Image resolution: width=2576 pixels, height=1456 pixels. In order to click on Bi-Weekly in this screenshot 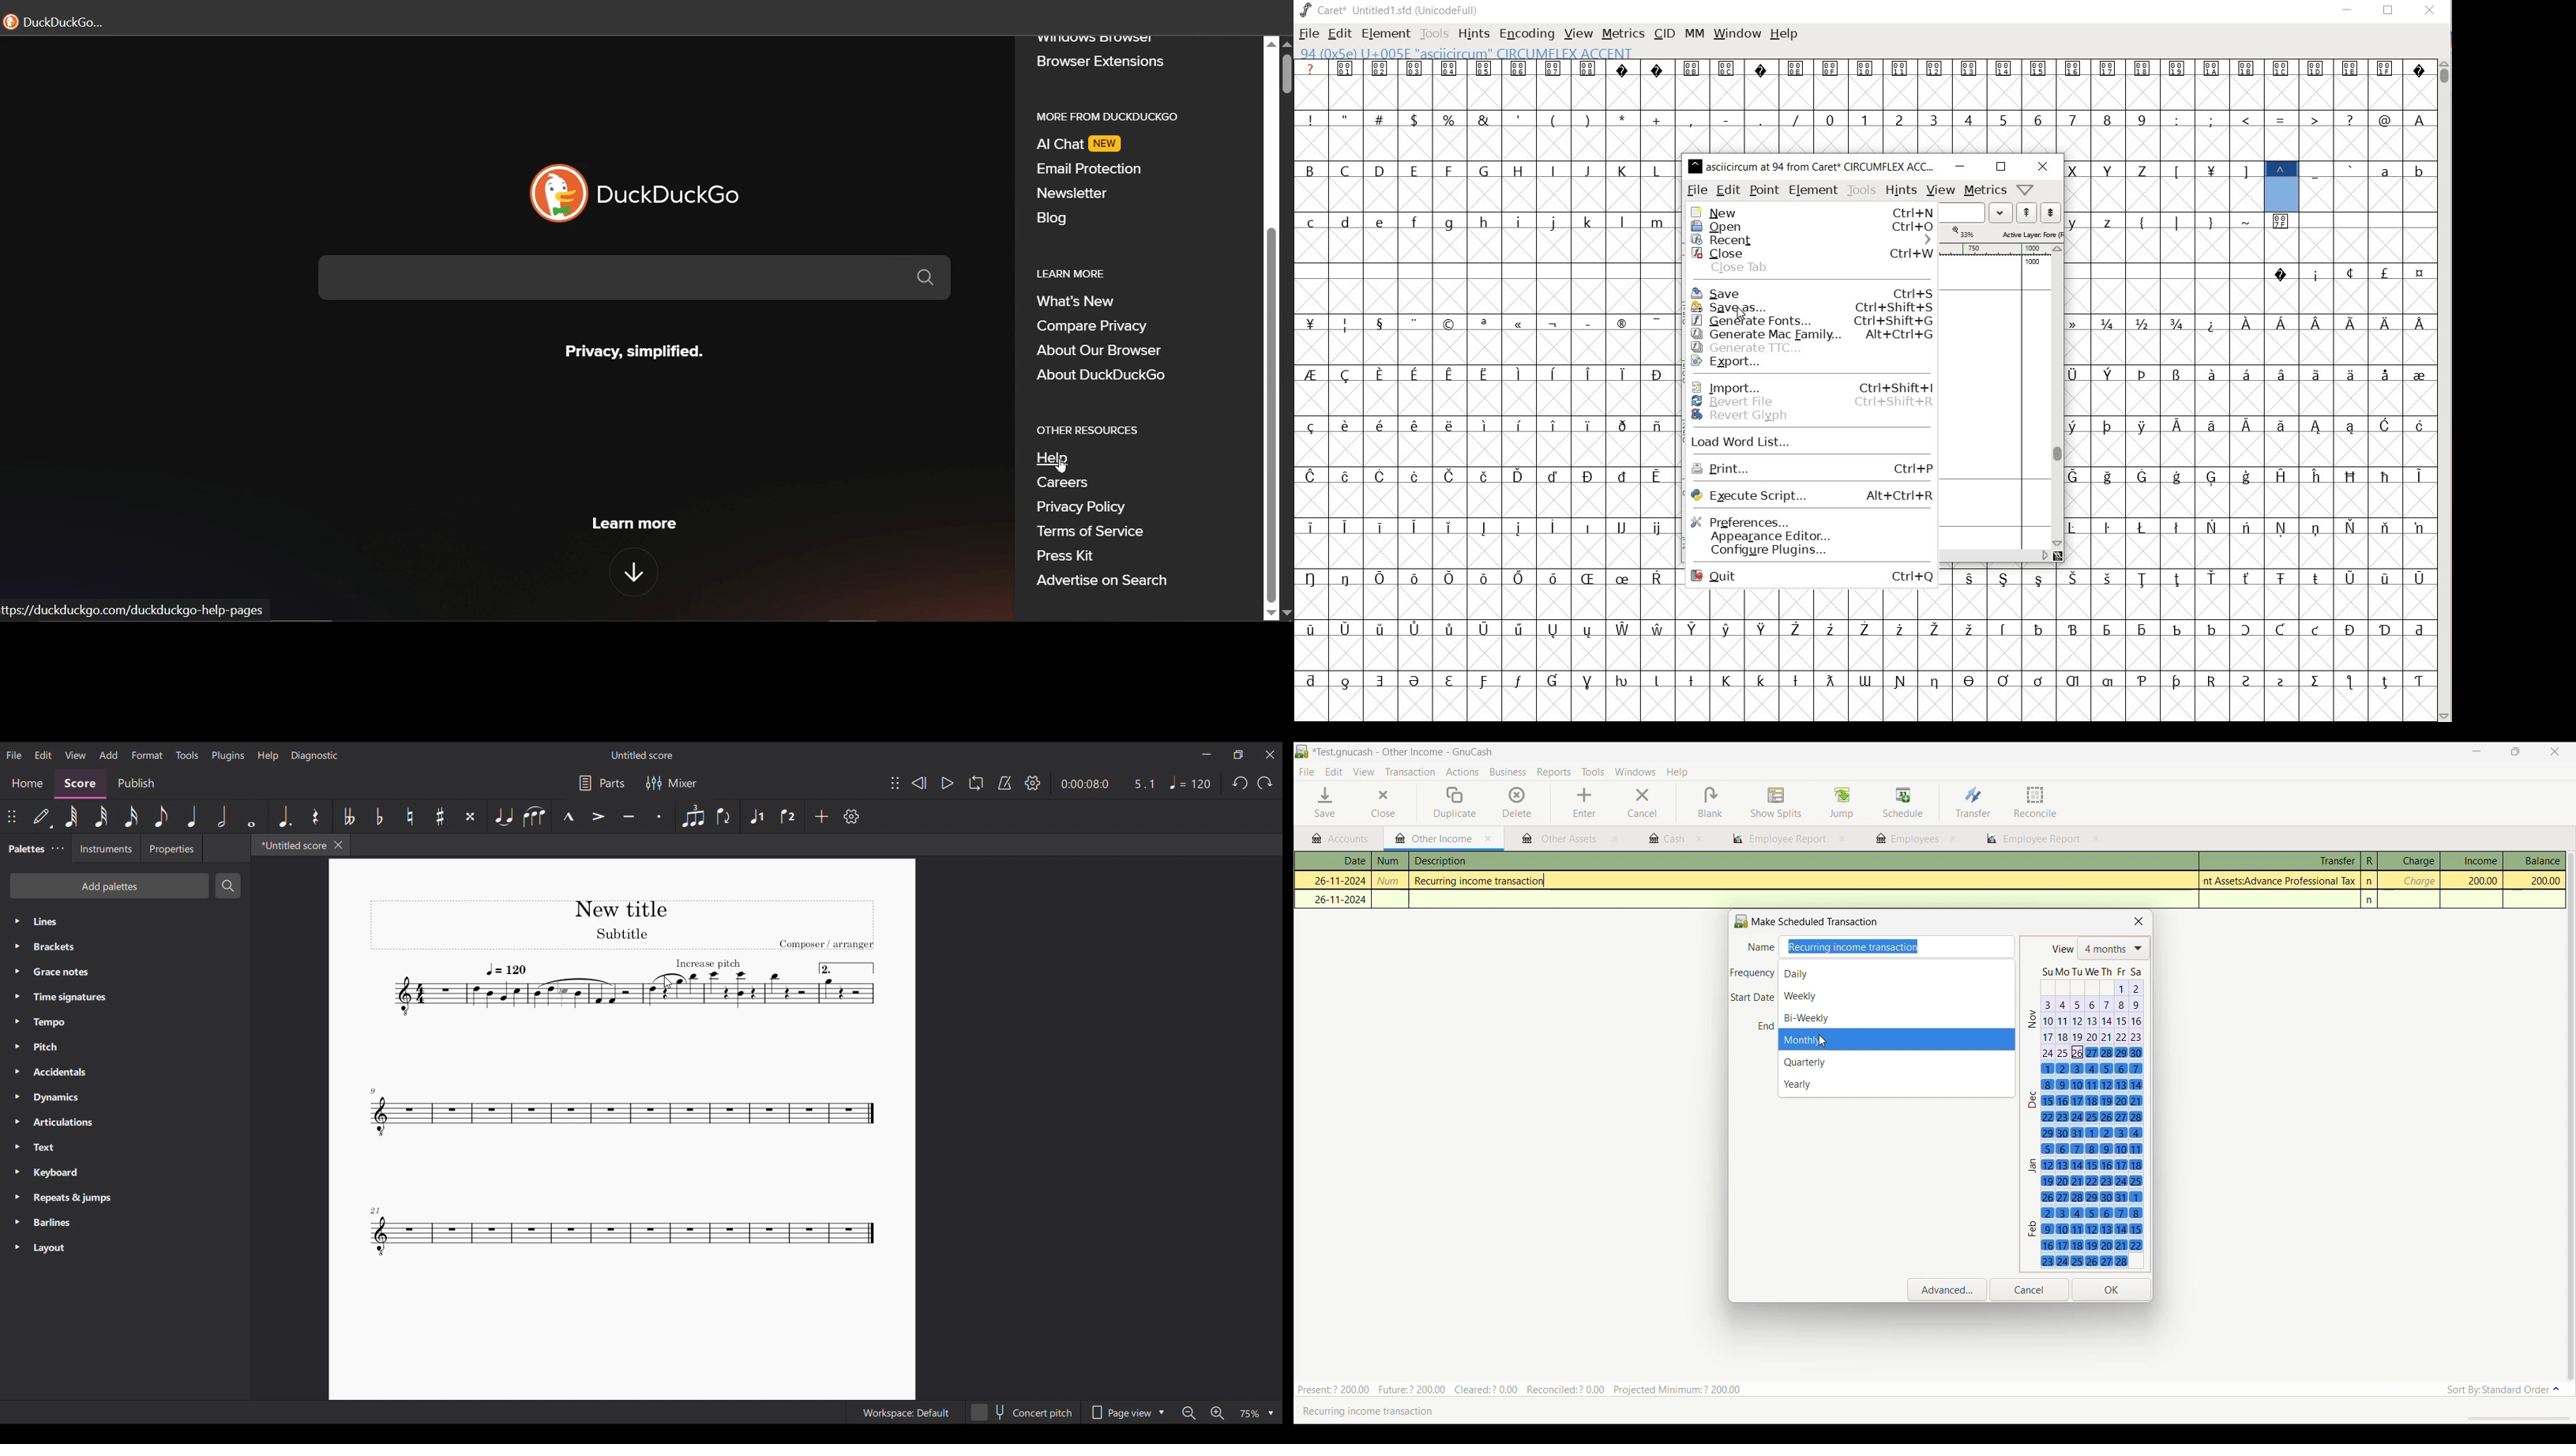, I will do `click(1895, 1017)`.